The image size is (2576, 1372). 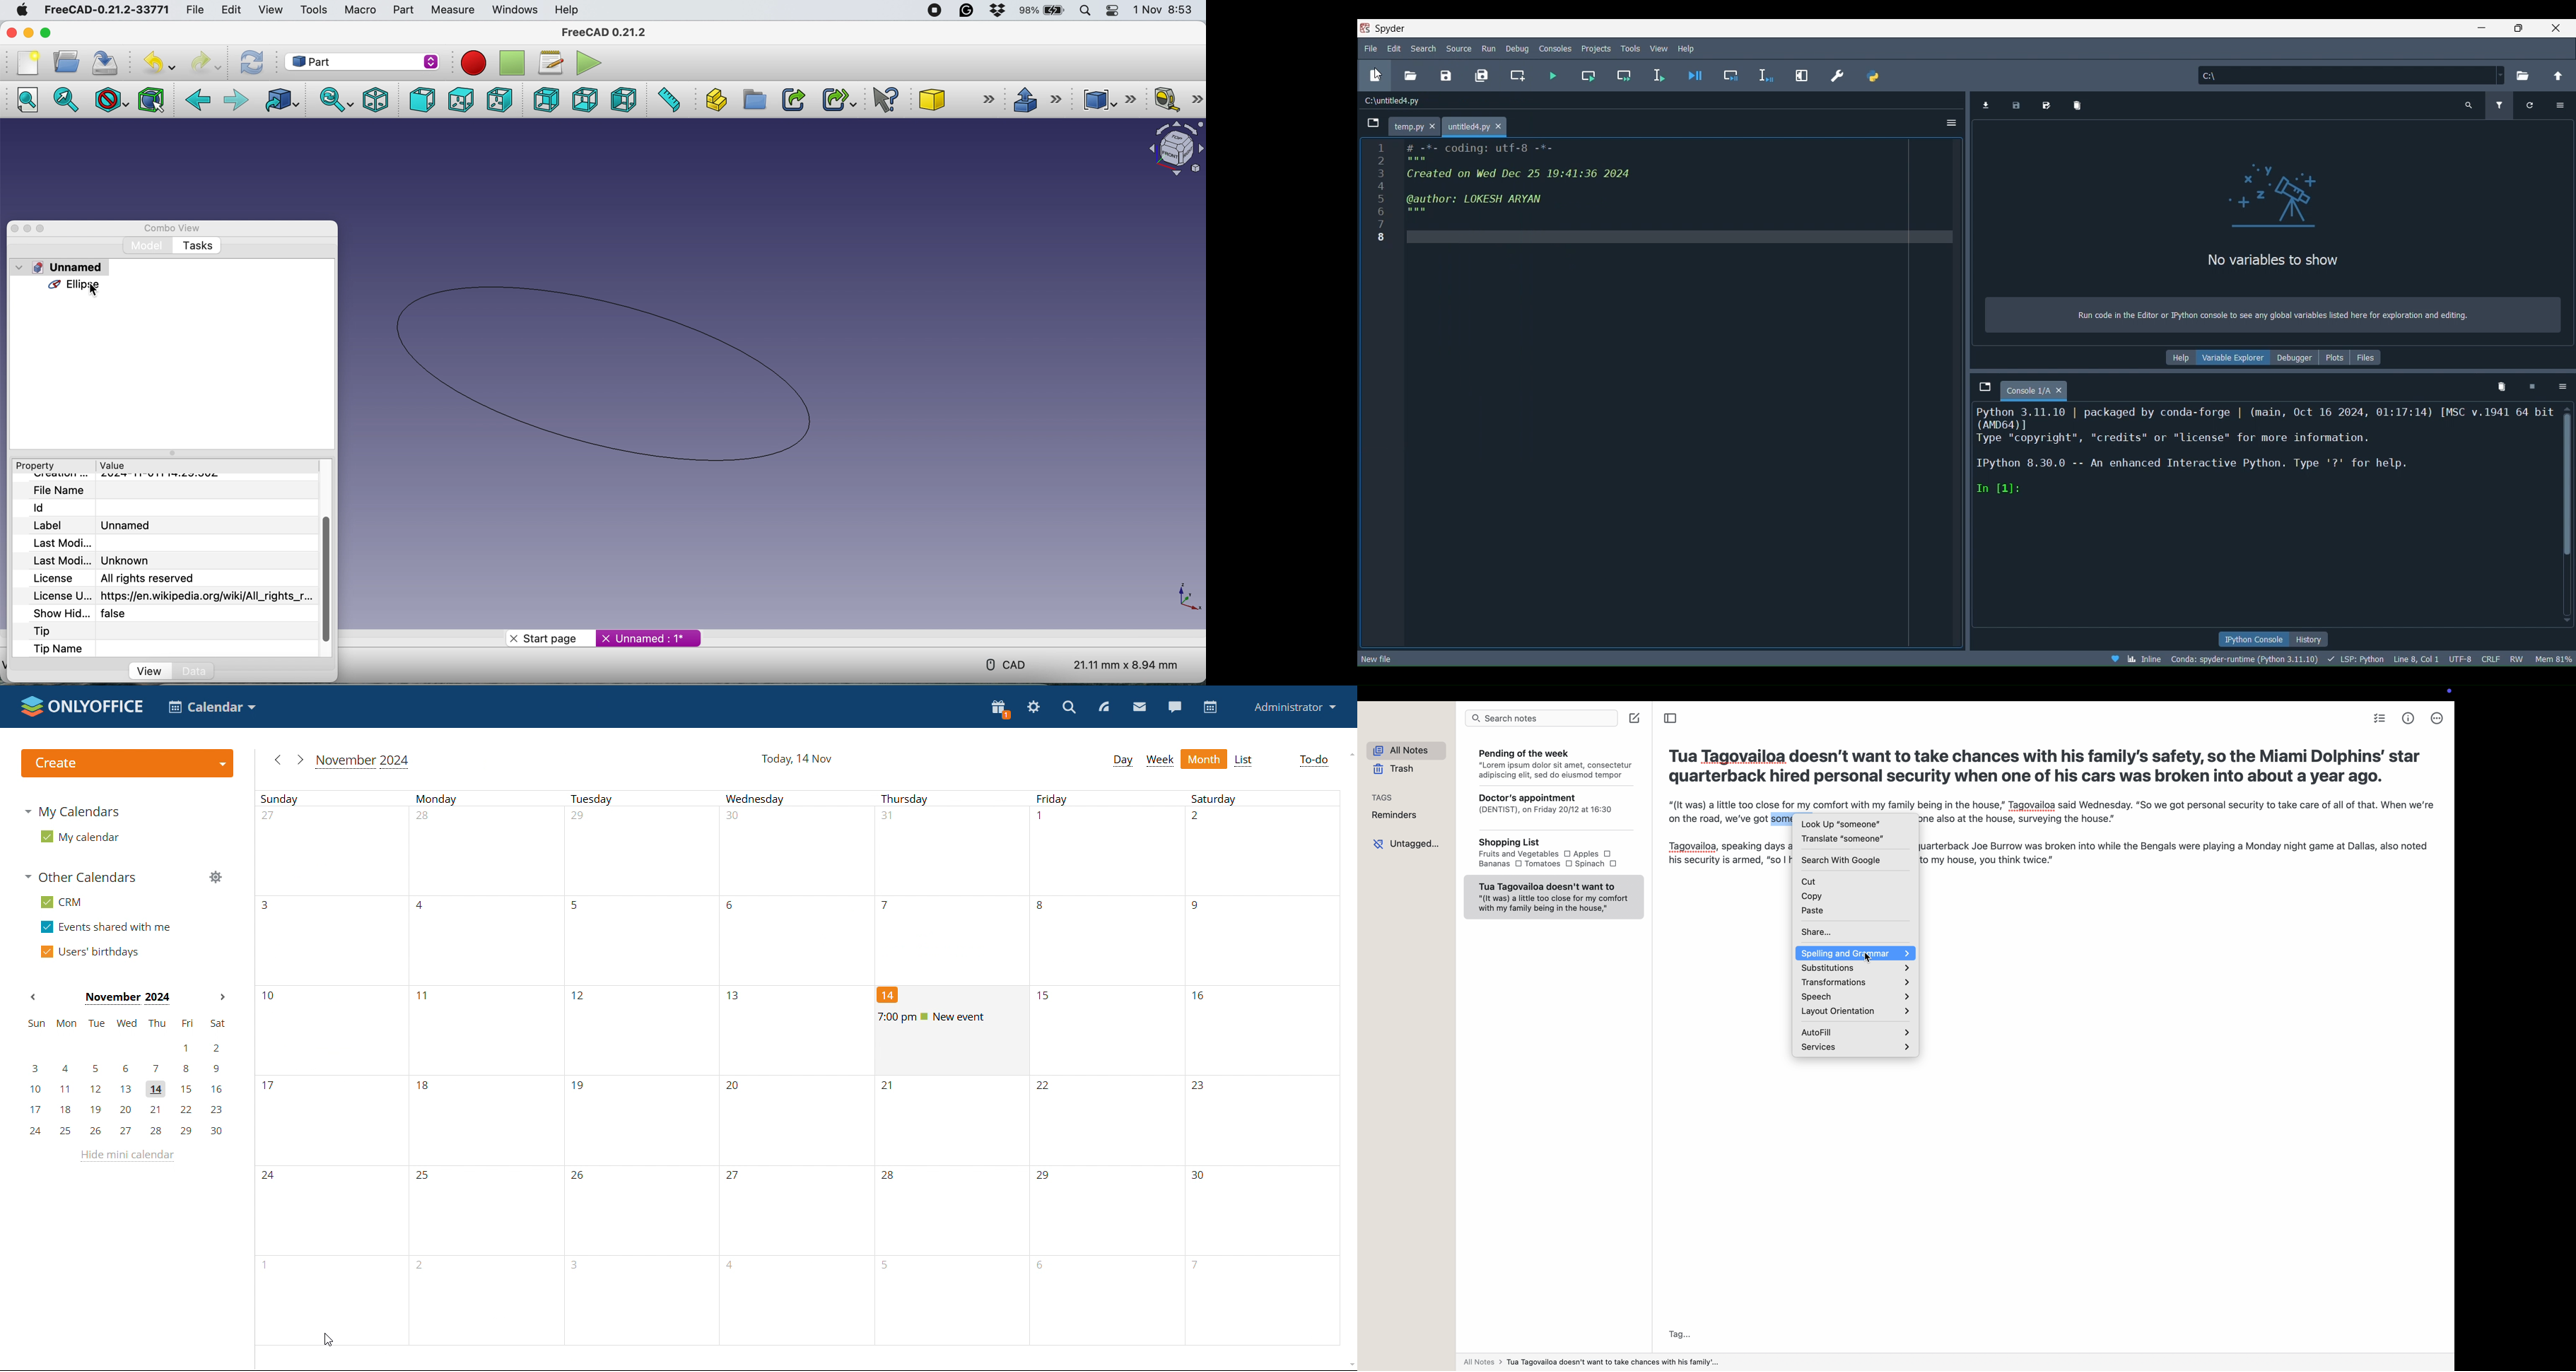 What do you see at coordinates (424, 1088) in the screenshot?
I see `number` at bounding box center [424, 1088].